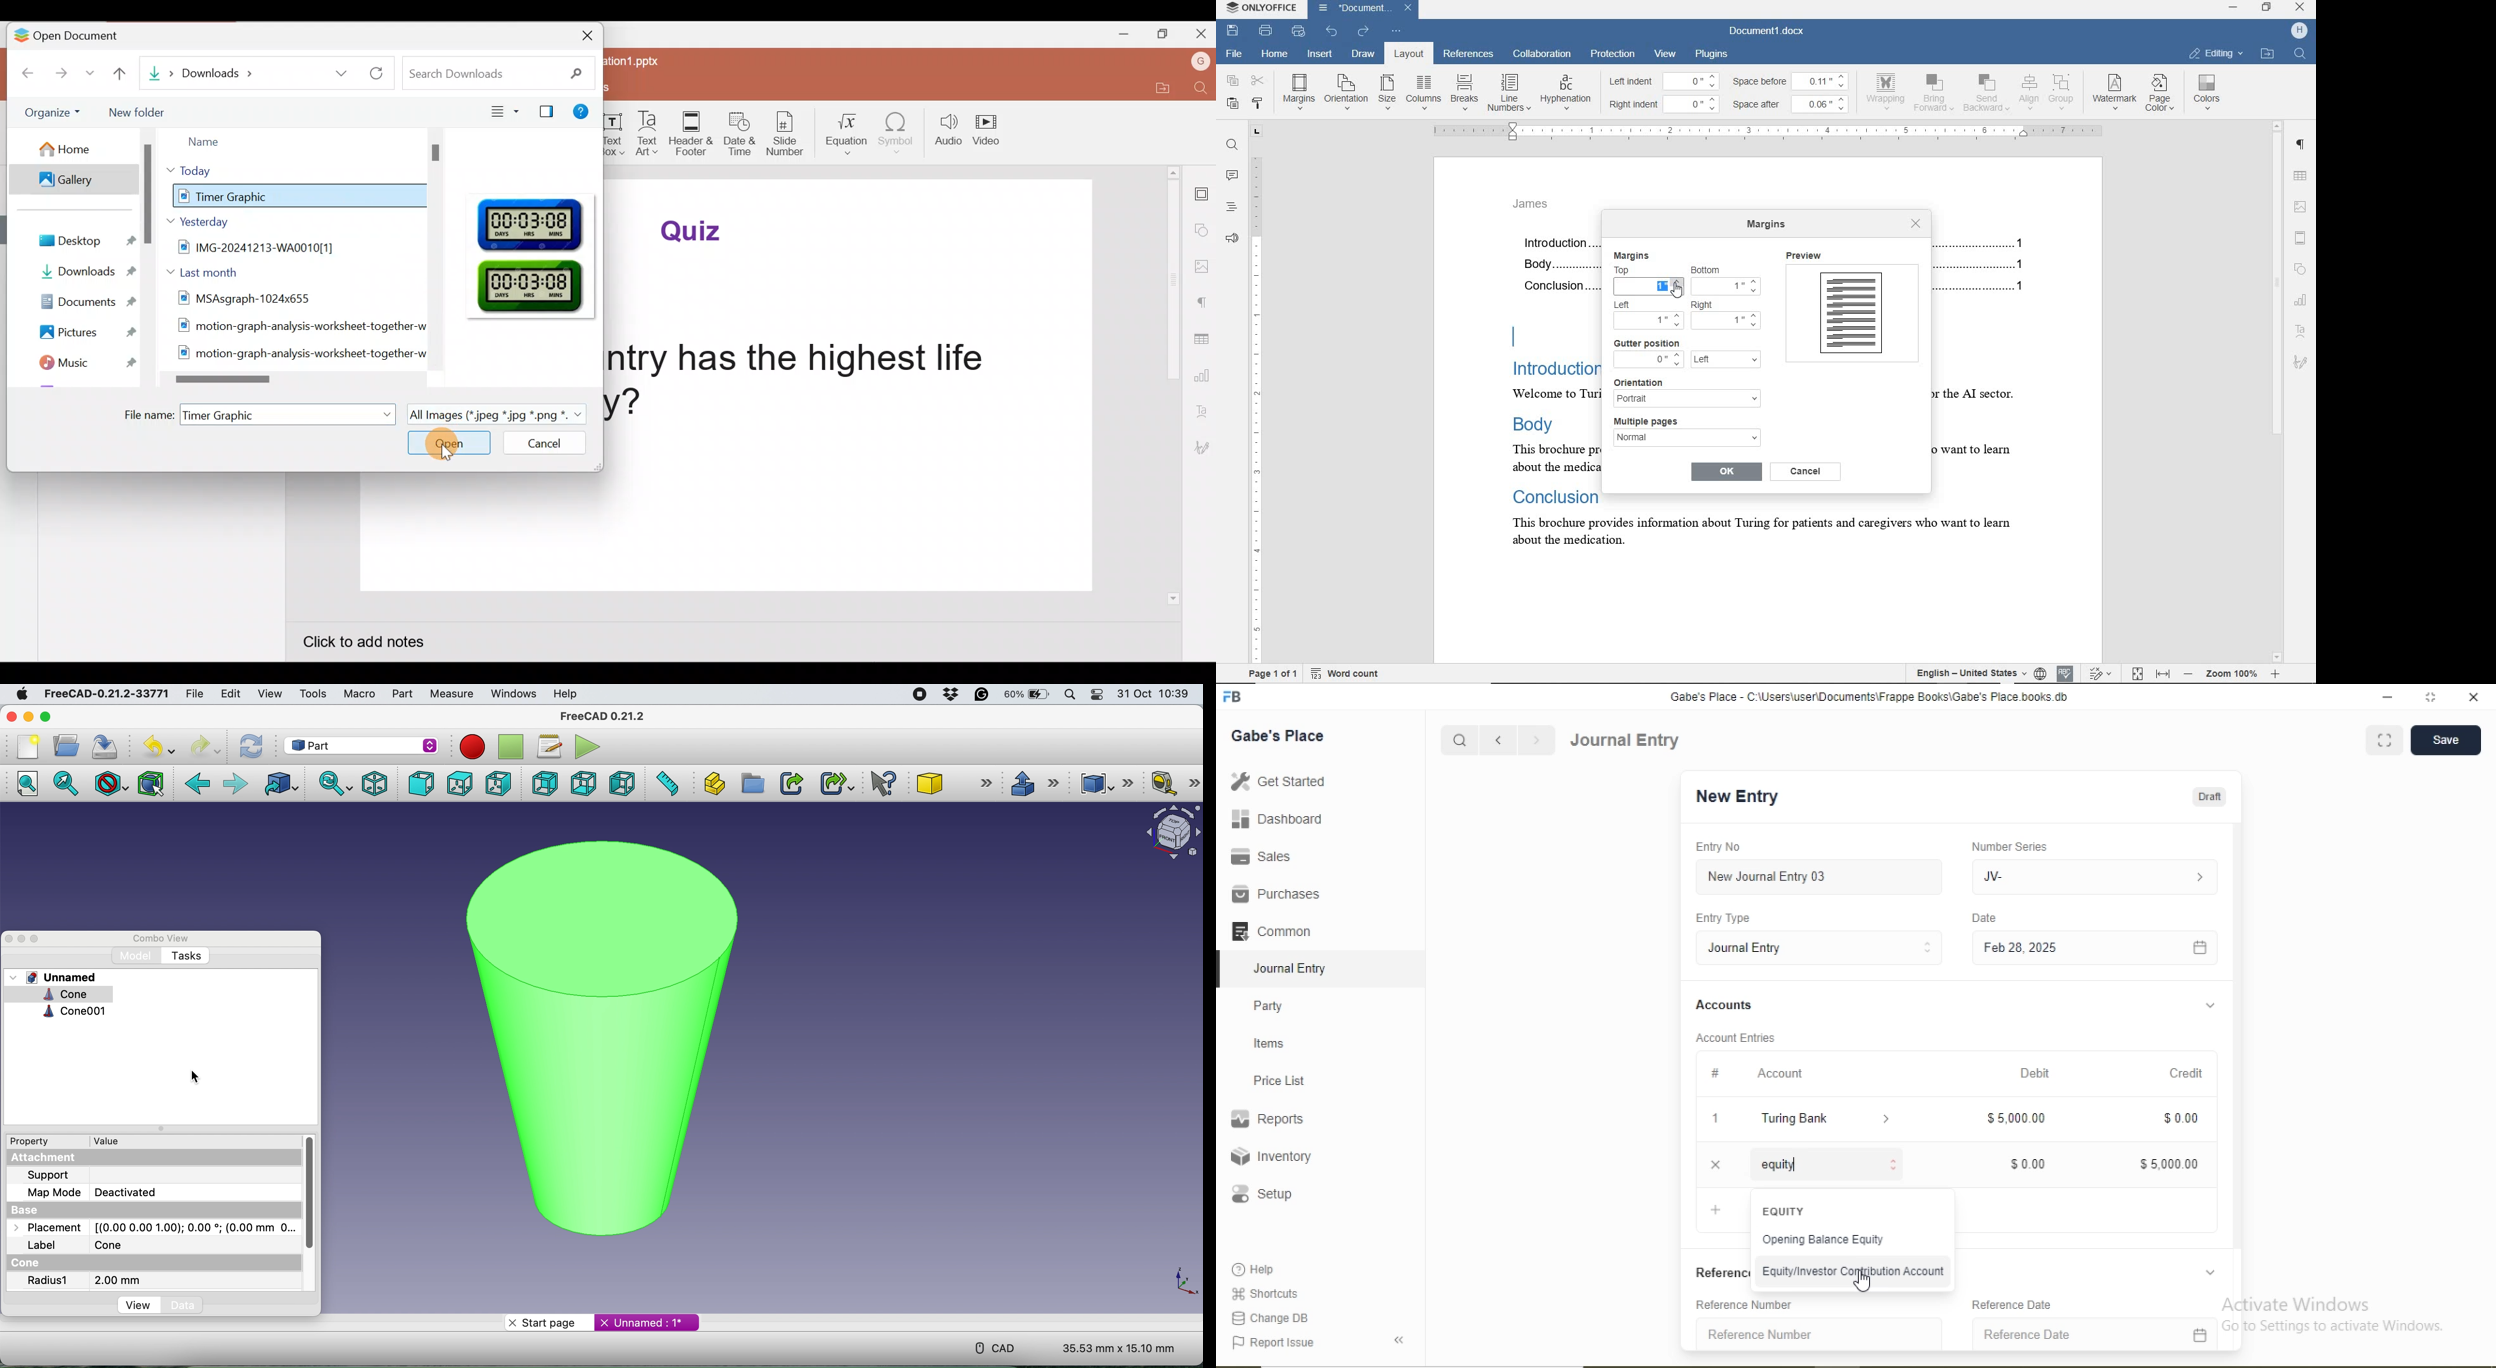 The height and width of the screenshot is (1372, 2520). What do you see at coordinates (1852, 310) in the screenshot?
I see `preview` at bounding box center [1852, 310].